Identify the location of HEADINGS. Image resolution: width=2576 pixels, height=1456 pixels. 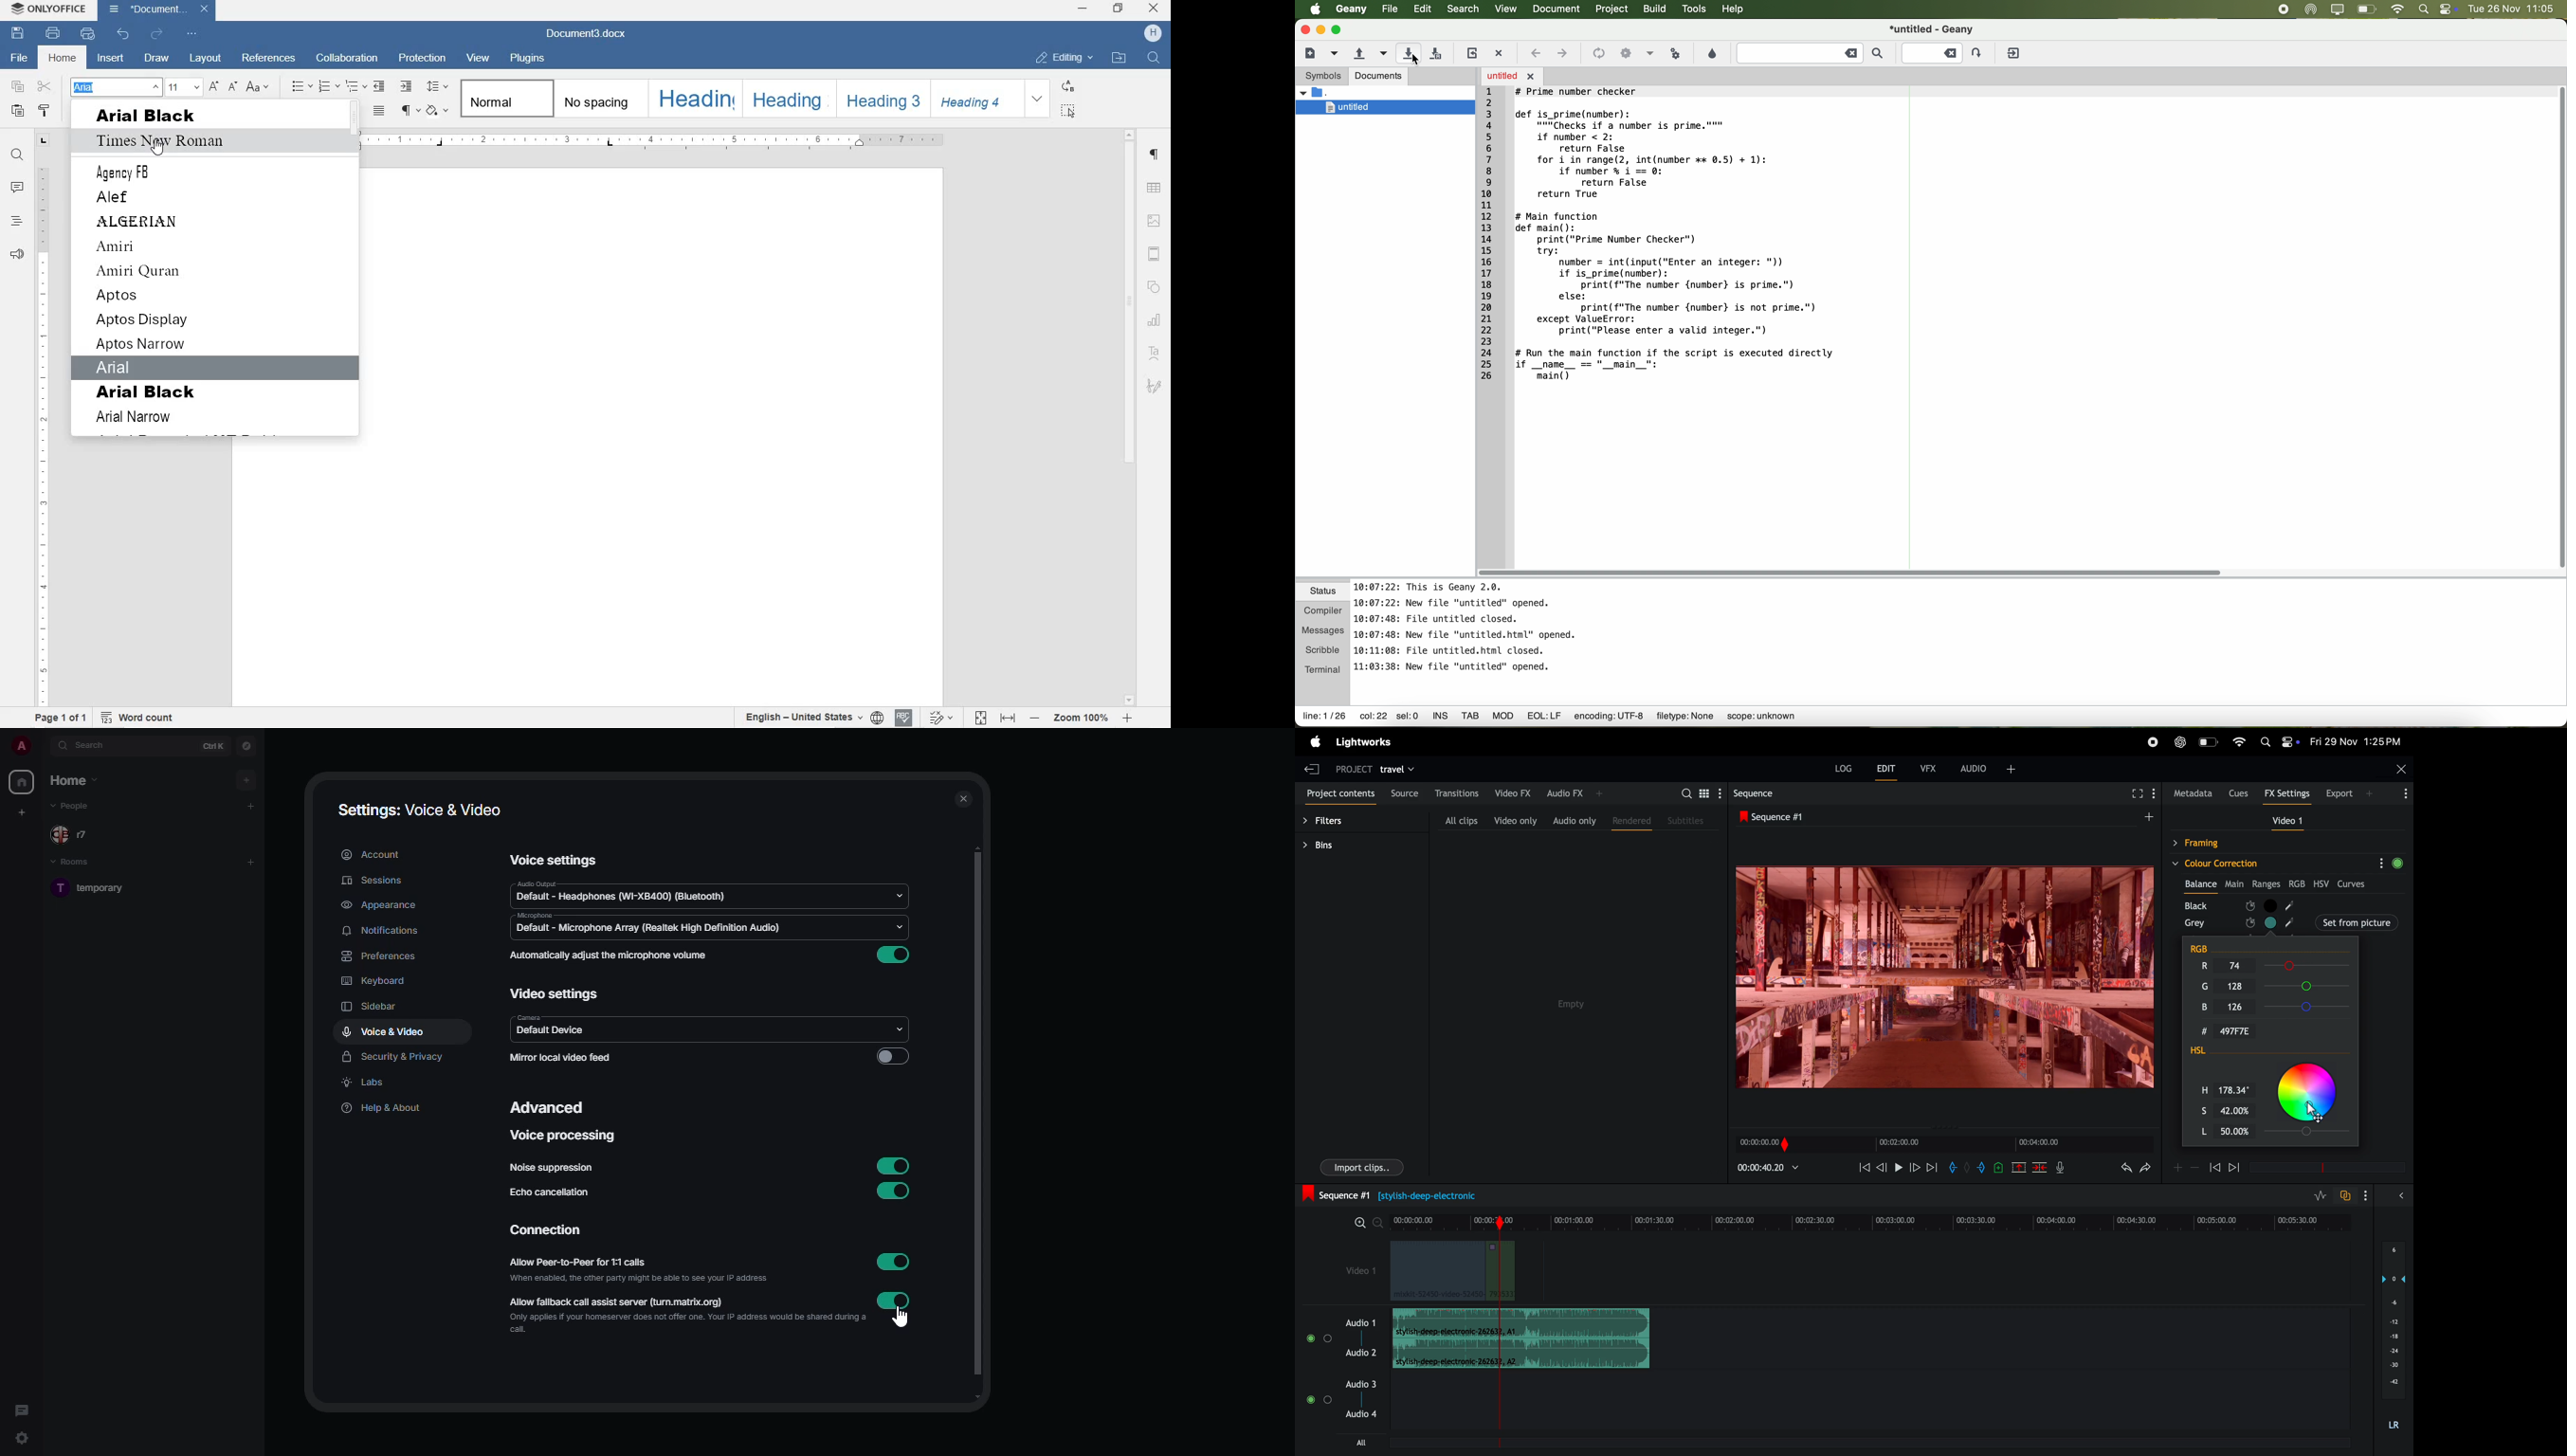
(16, 222).